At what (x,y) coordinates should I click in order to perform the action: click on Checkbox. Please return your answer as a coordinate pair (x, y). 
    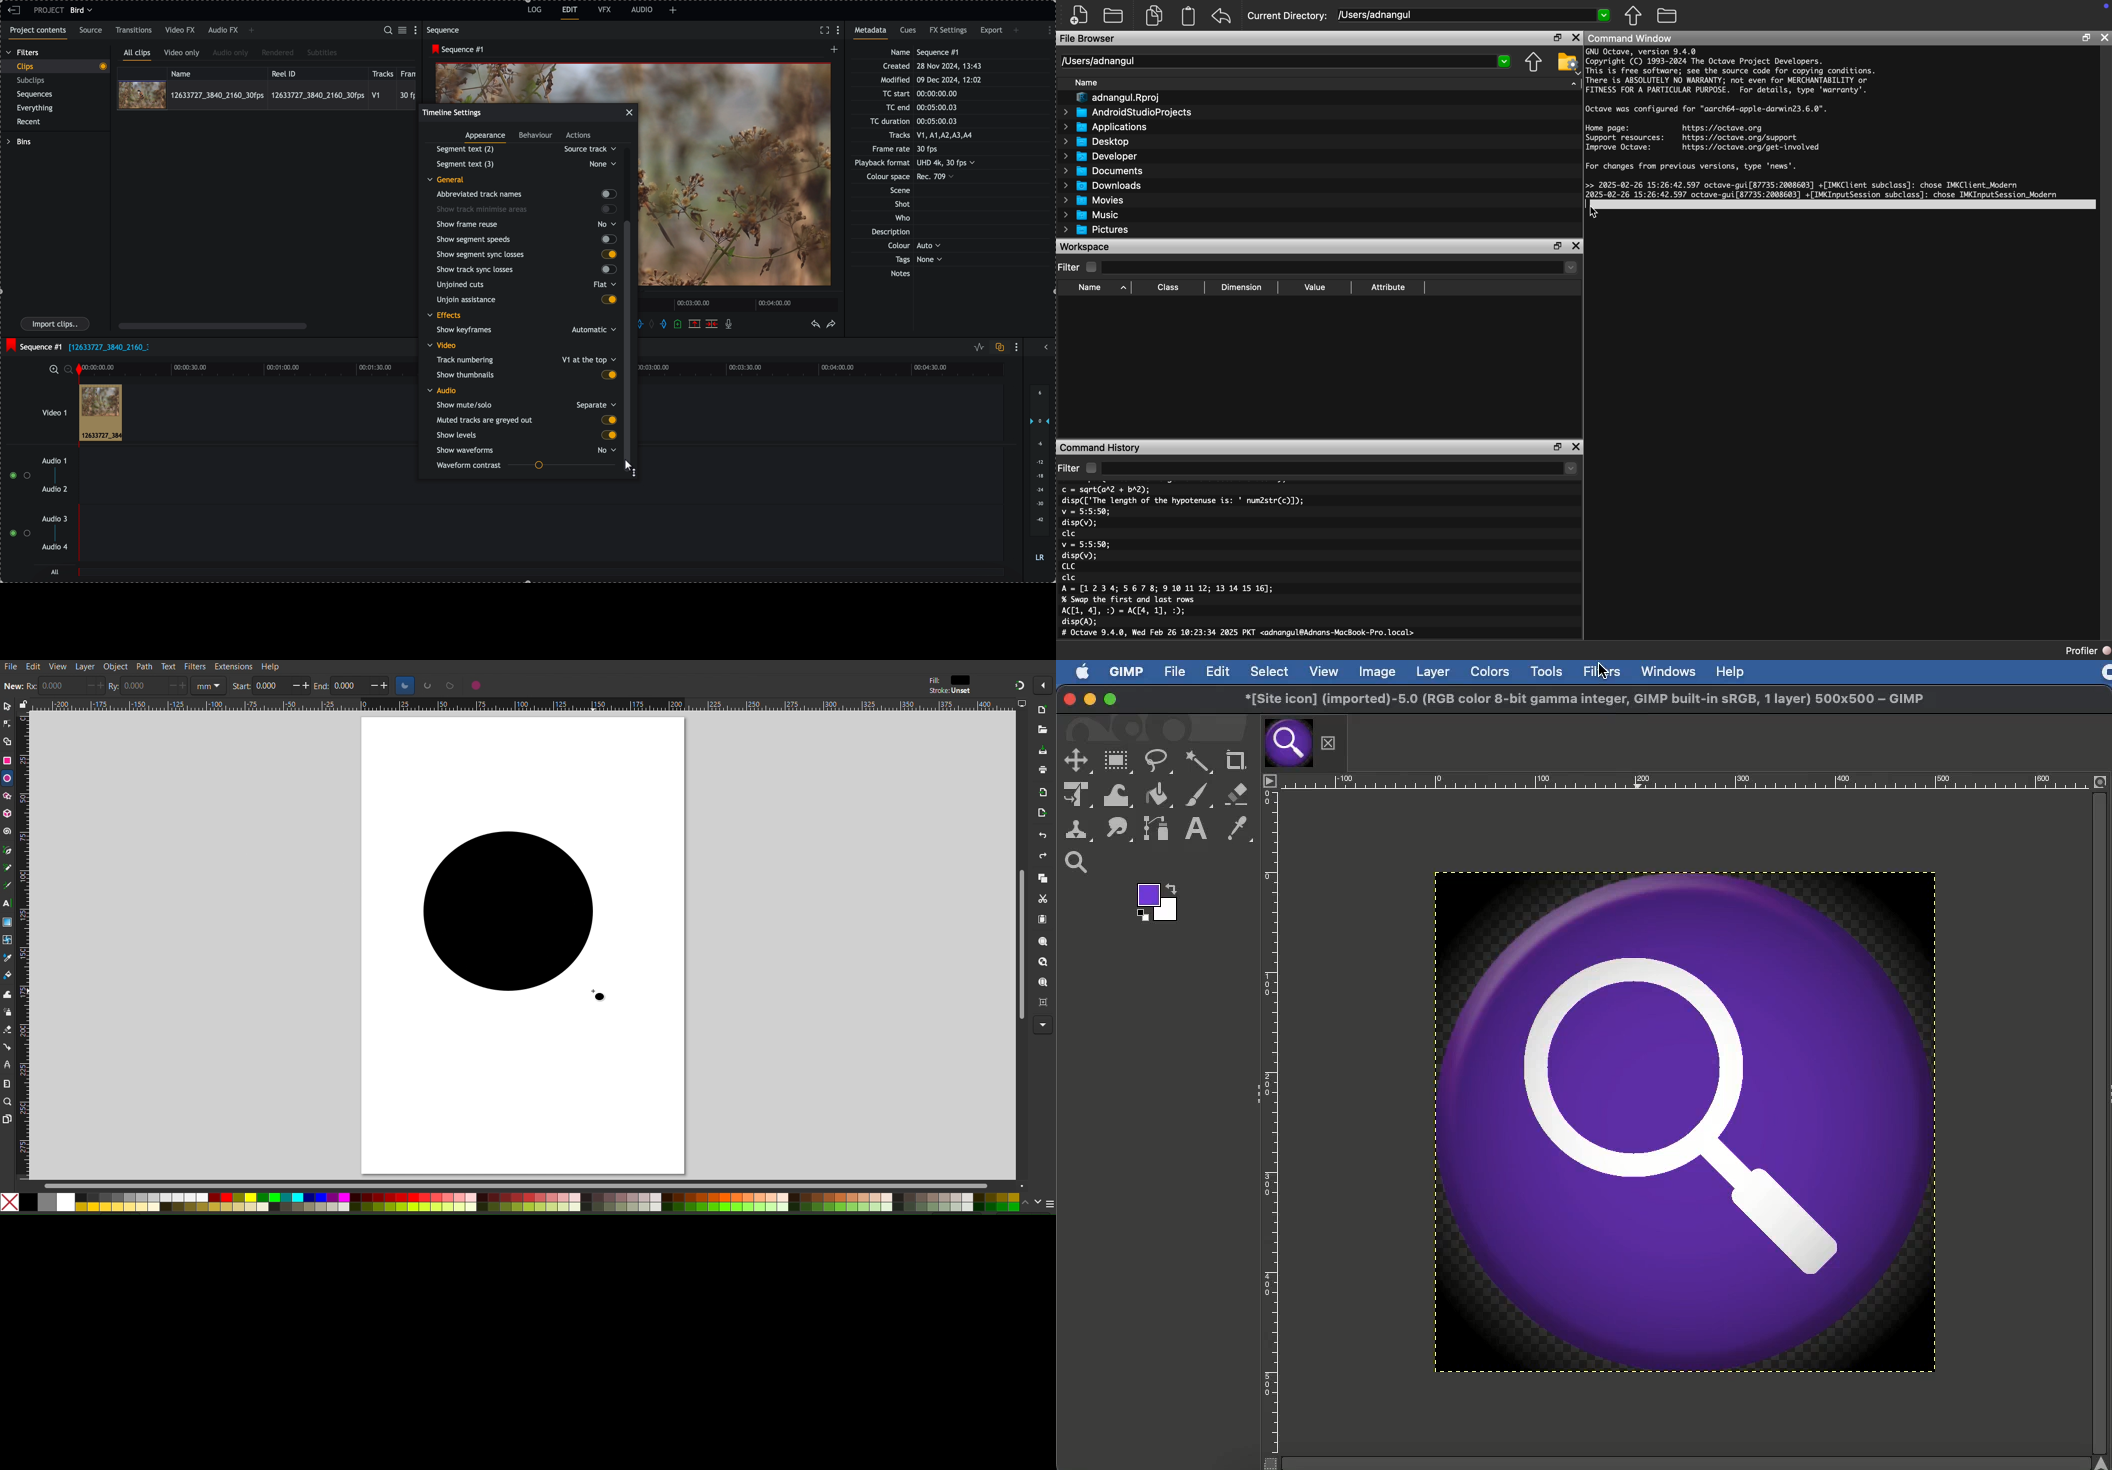
    Looking at the image, I should click on (1092, 267).